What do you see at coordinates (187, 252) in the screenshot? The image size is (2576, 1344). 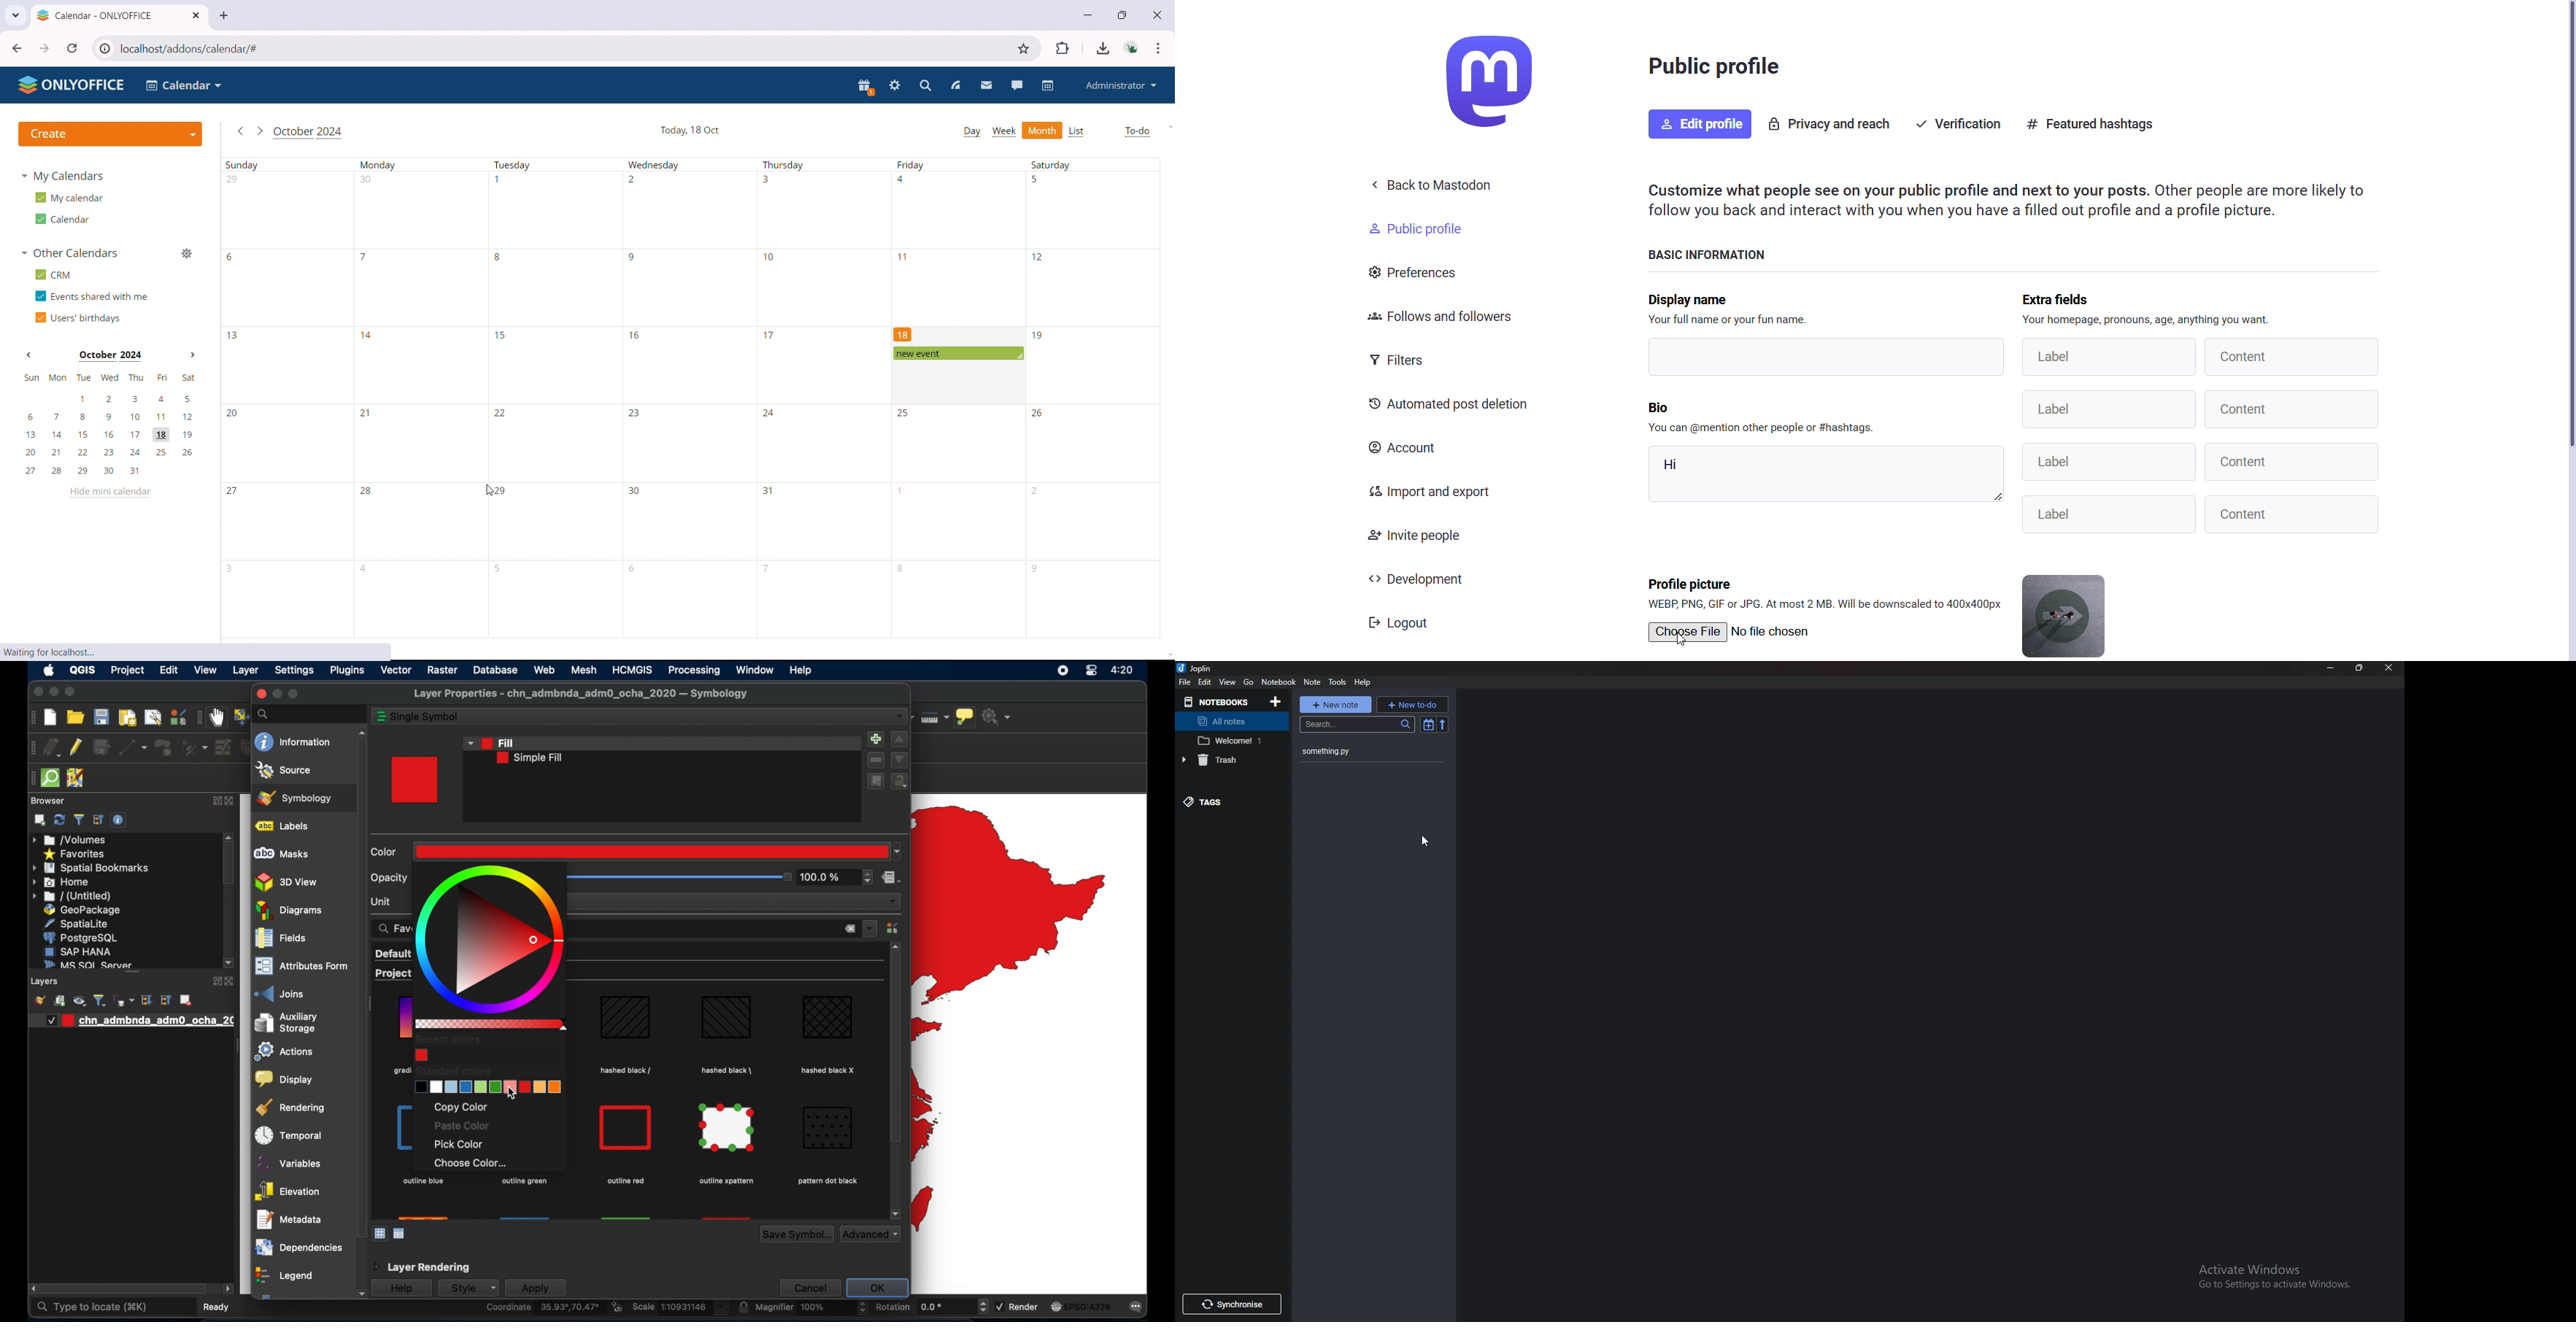 I see `manage` at bounding box center [187, 252].